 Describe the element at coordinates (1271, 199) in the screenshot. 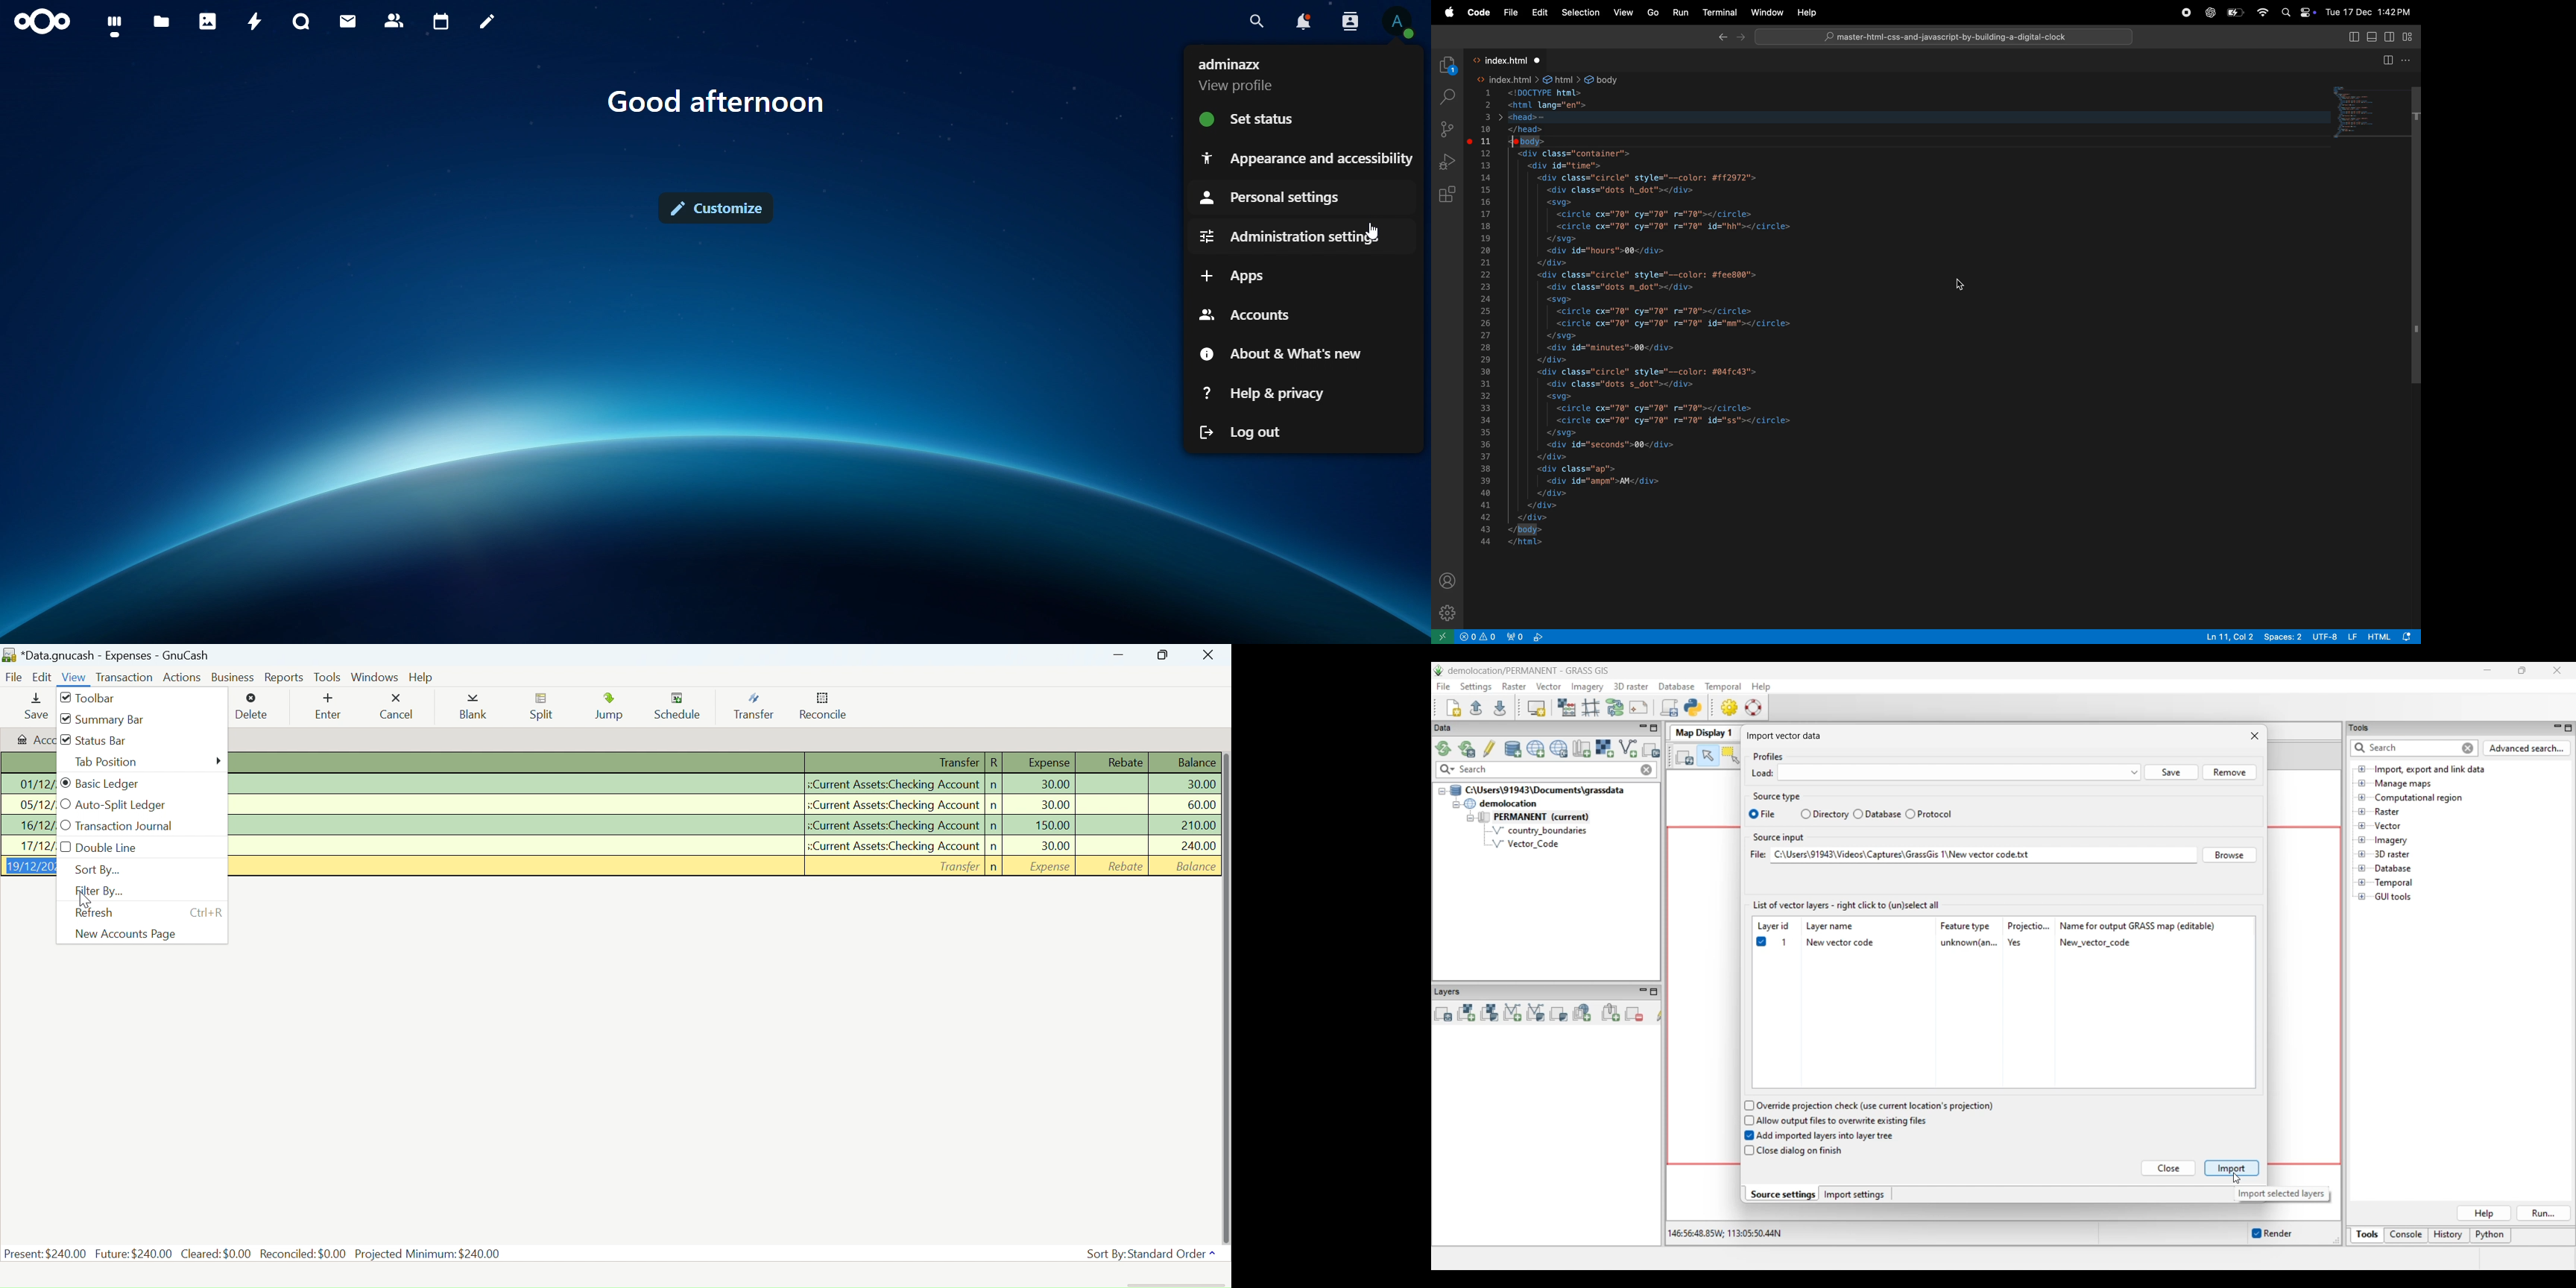

I see `personal settings` at that location.